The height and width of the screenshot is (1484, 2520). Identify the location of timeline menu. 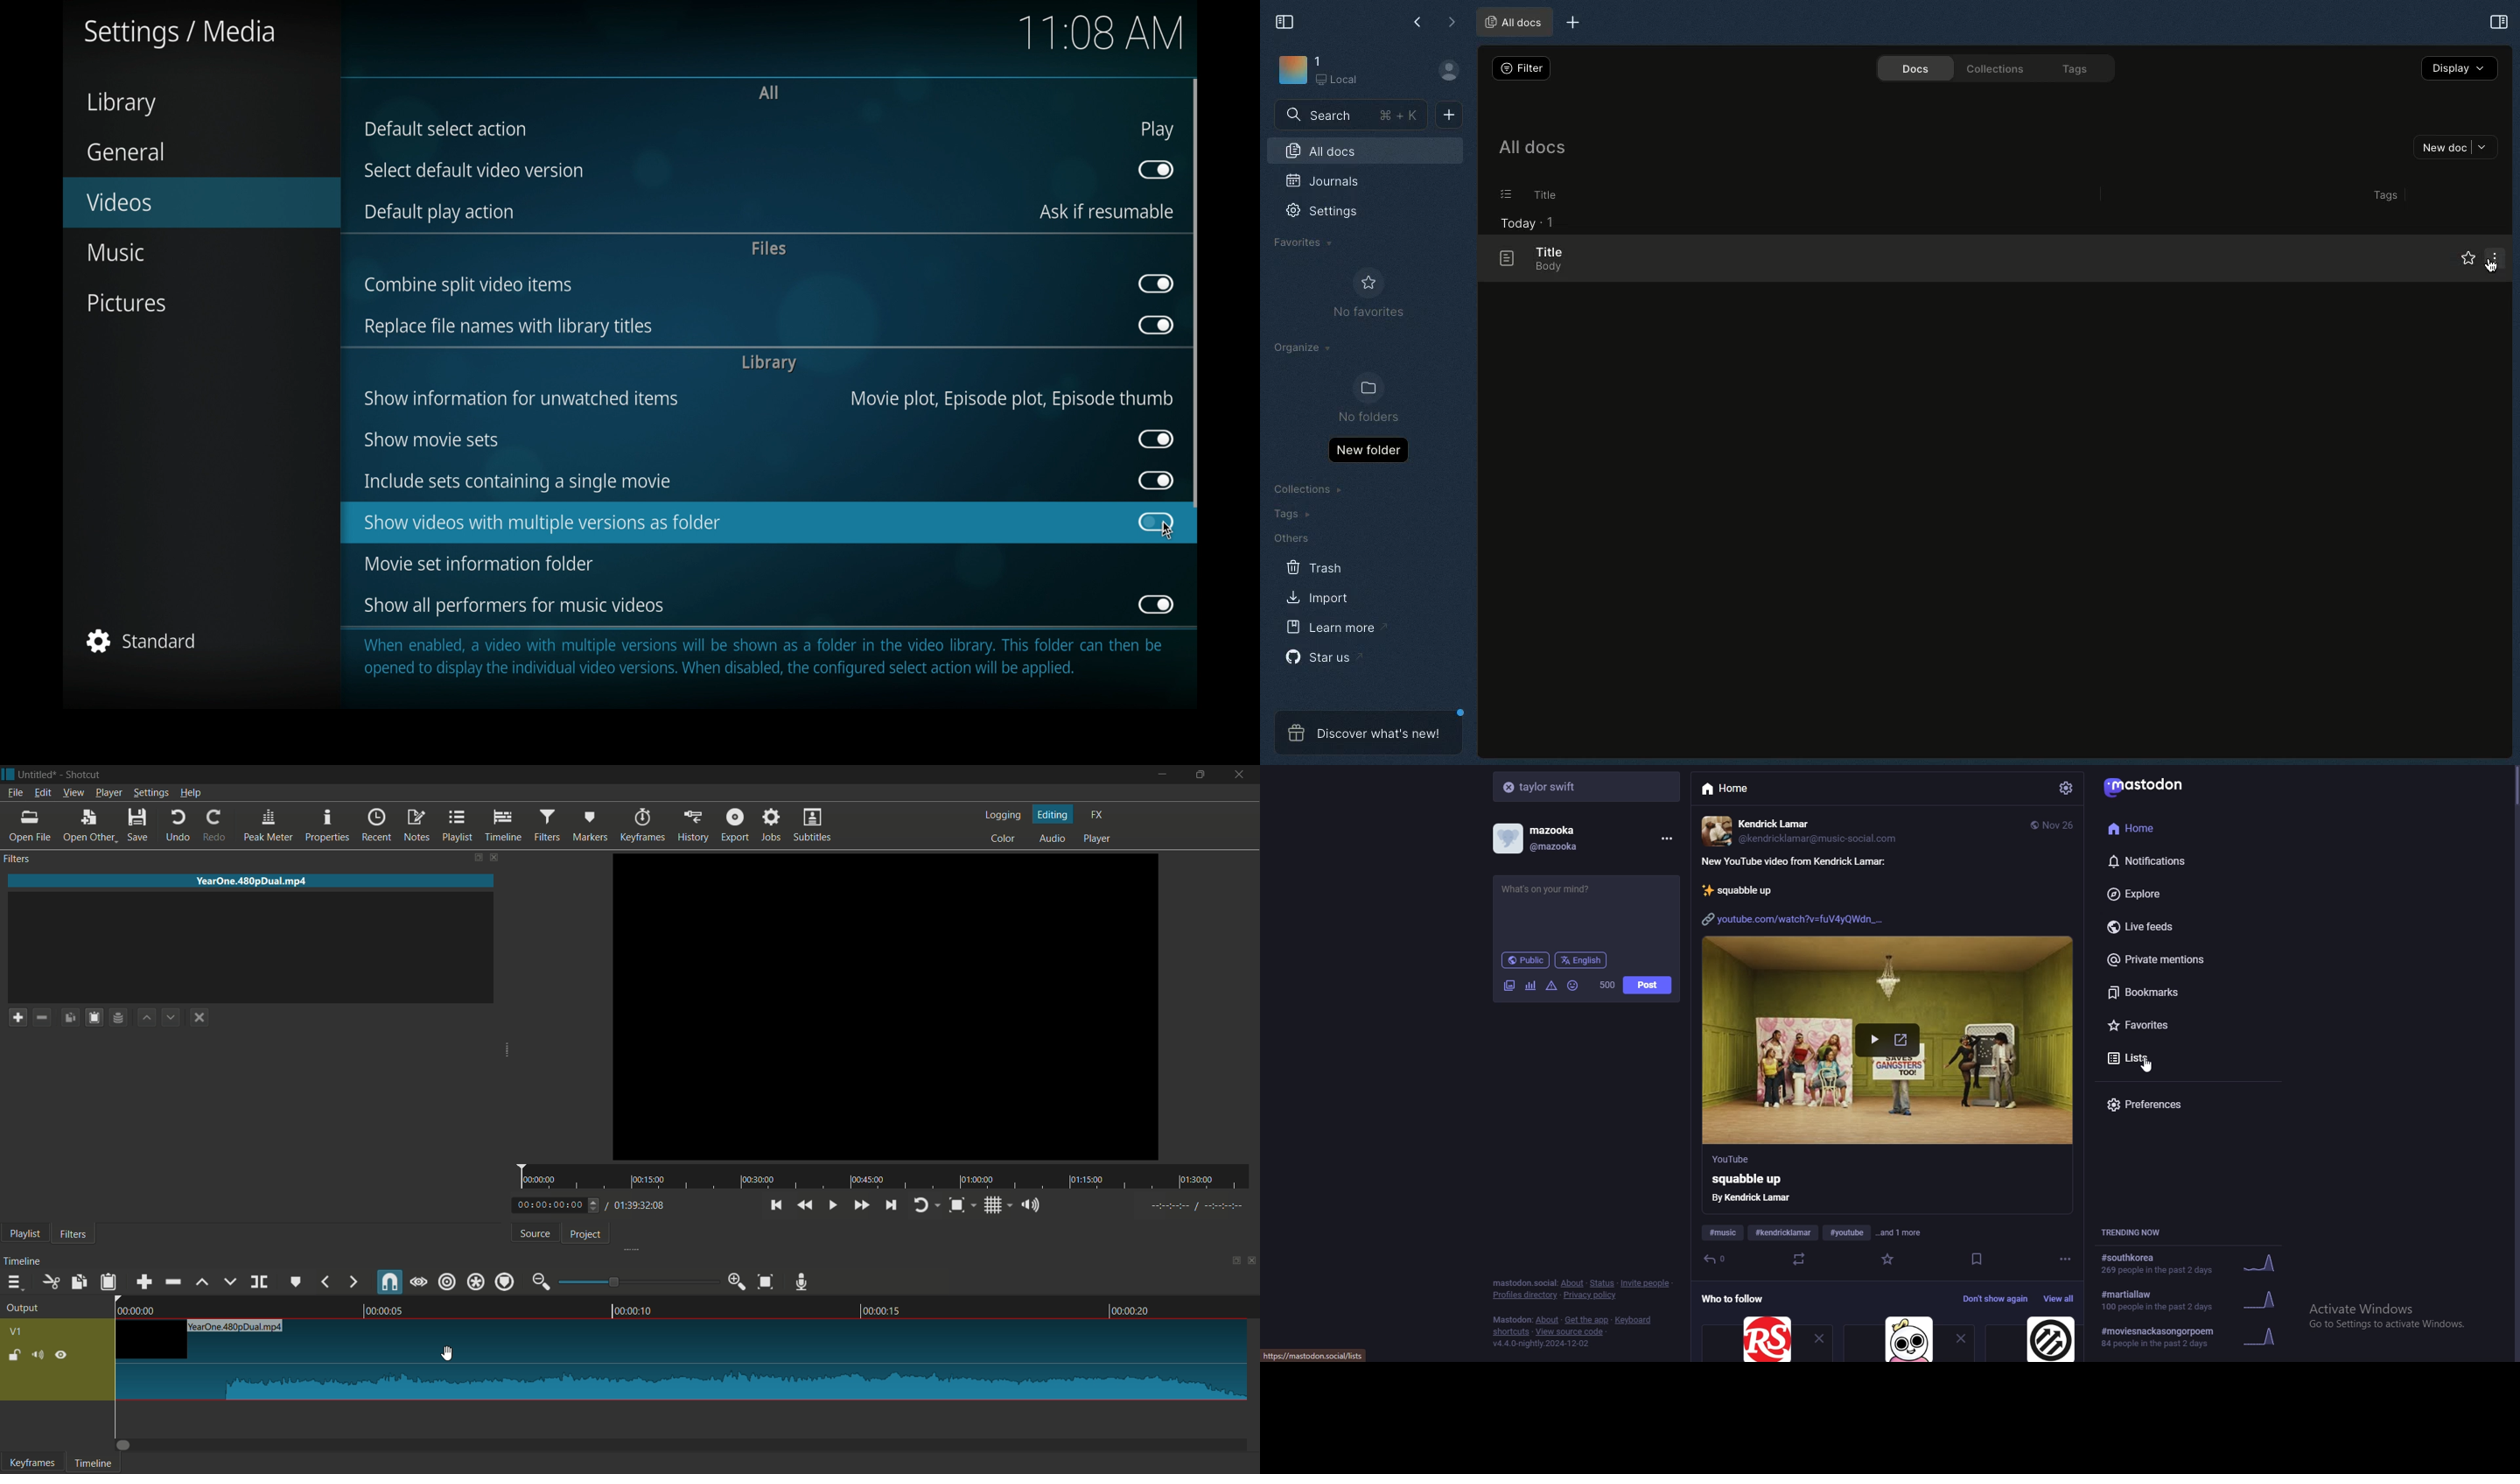
(13, 1283).